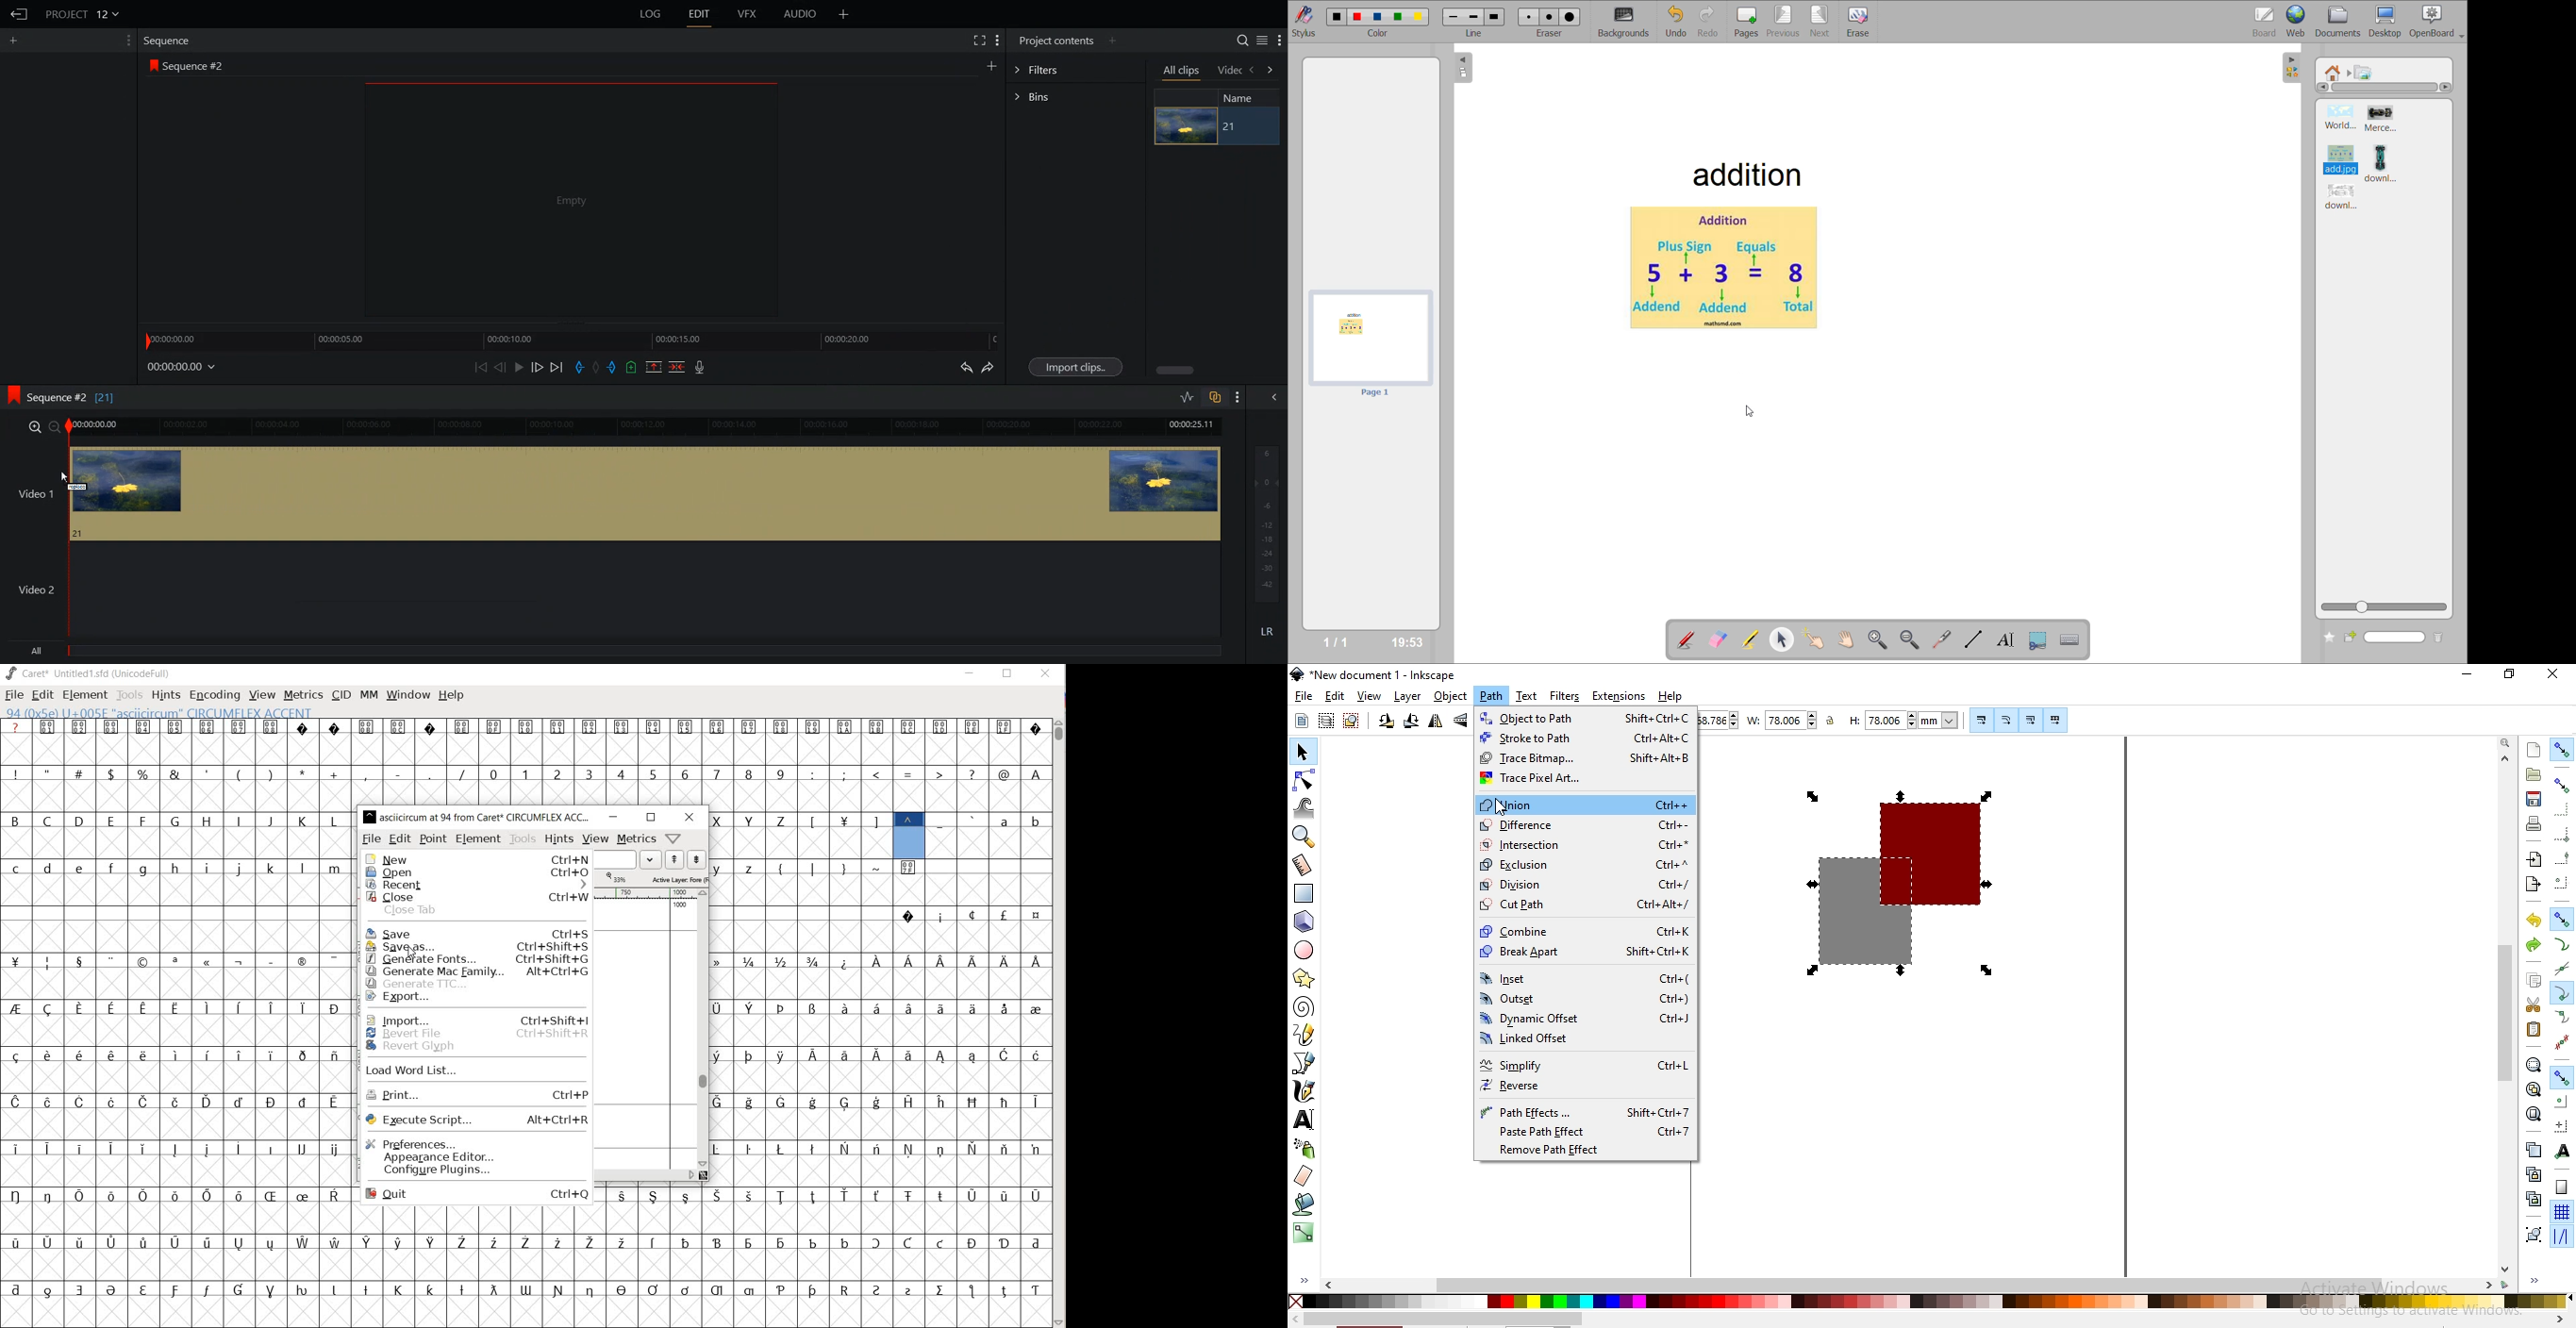 The width and height of the screenshot is (2576, 1344). What do you see at coordinates (518, 367) in the screenshot?
I see `Play` at bounding box center [518, 367].